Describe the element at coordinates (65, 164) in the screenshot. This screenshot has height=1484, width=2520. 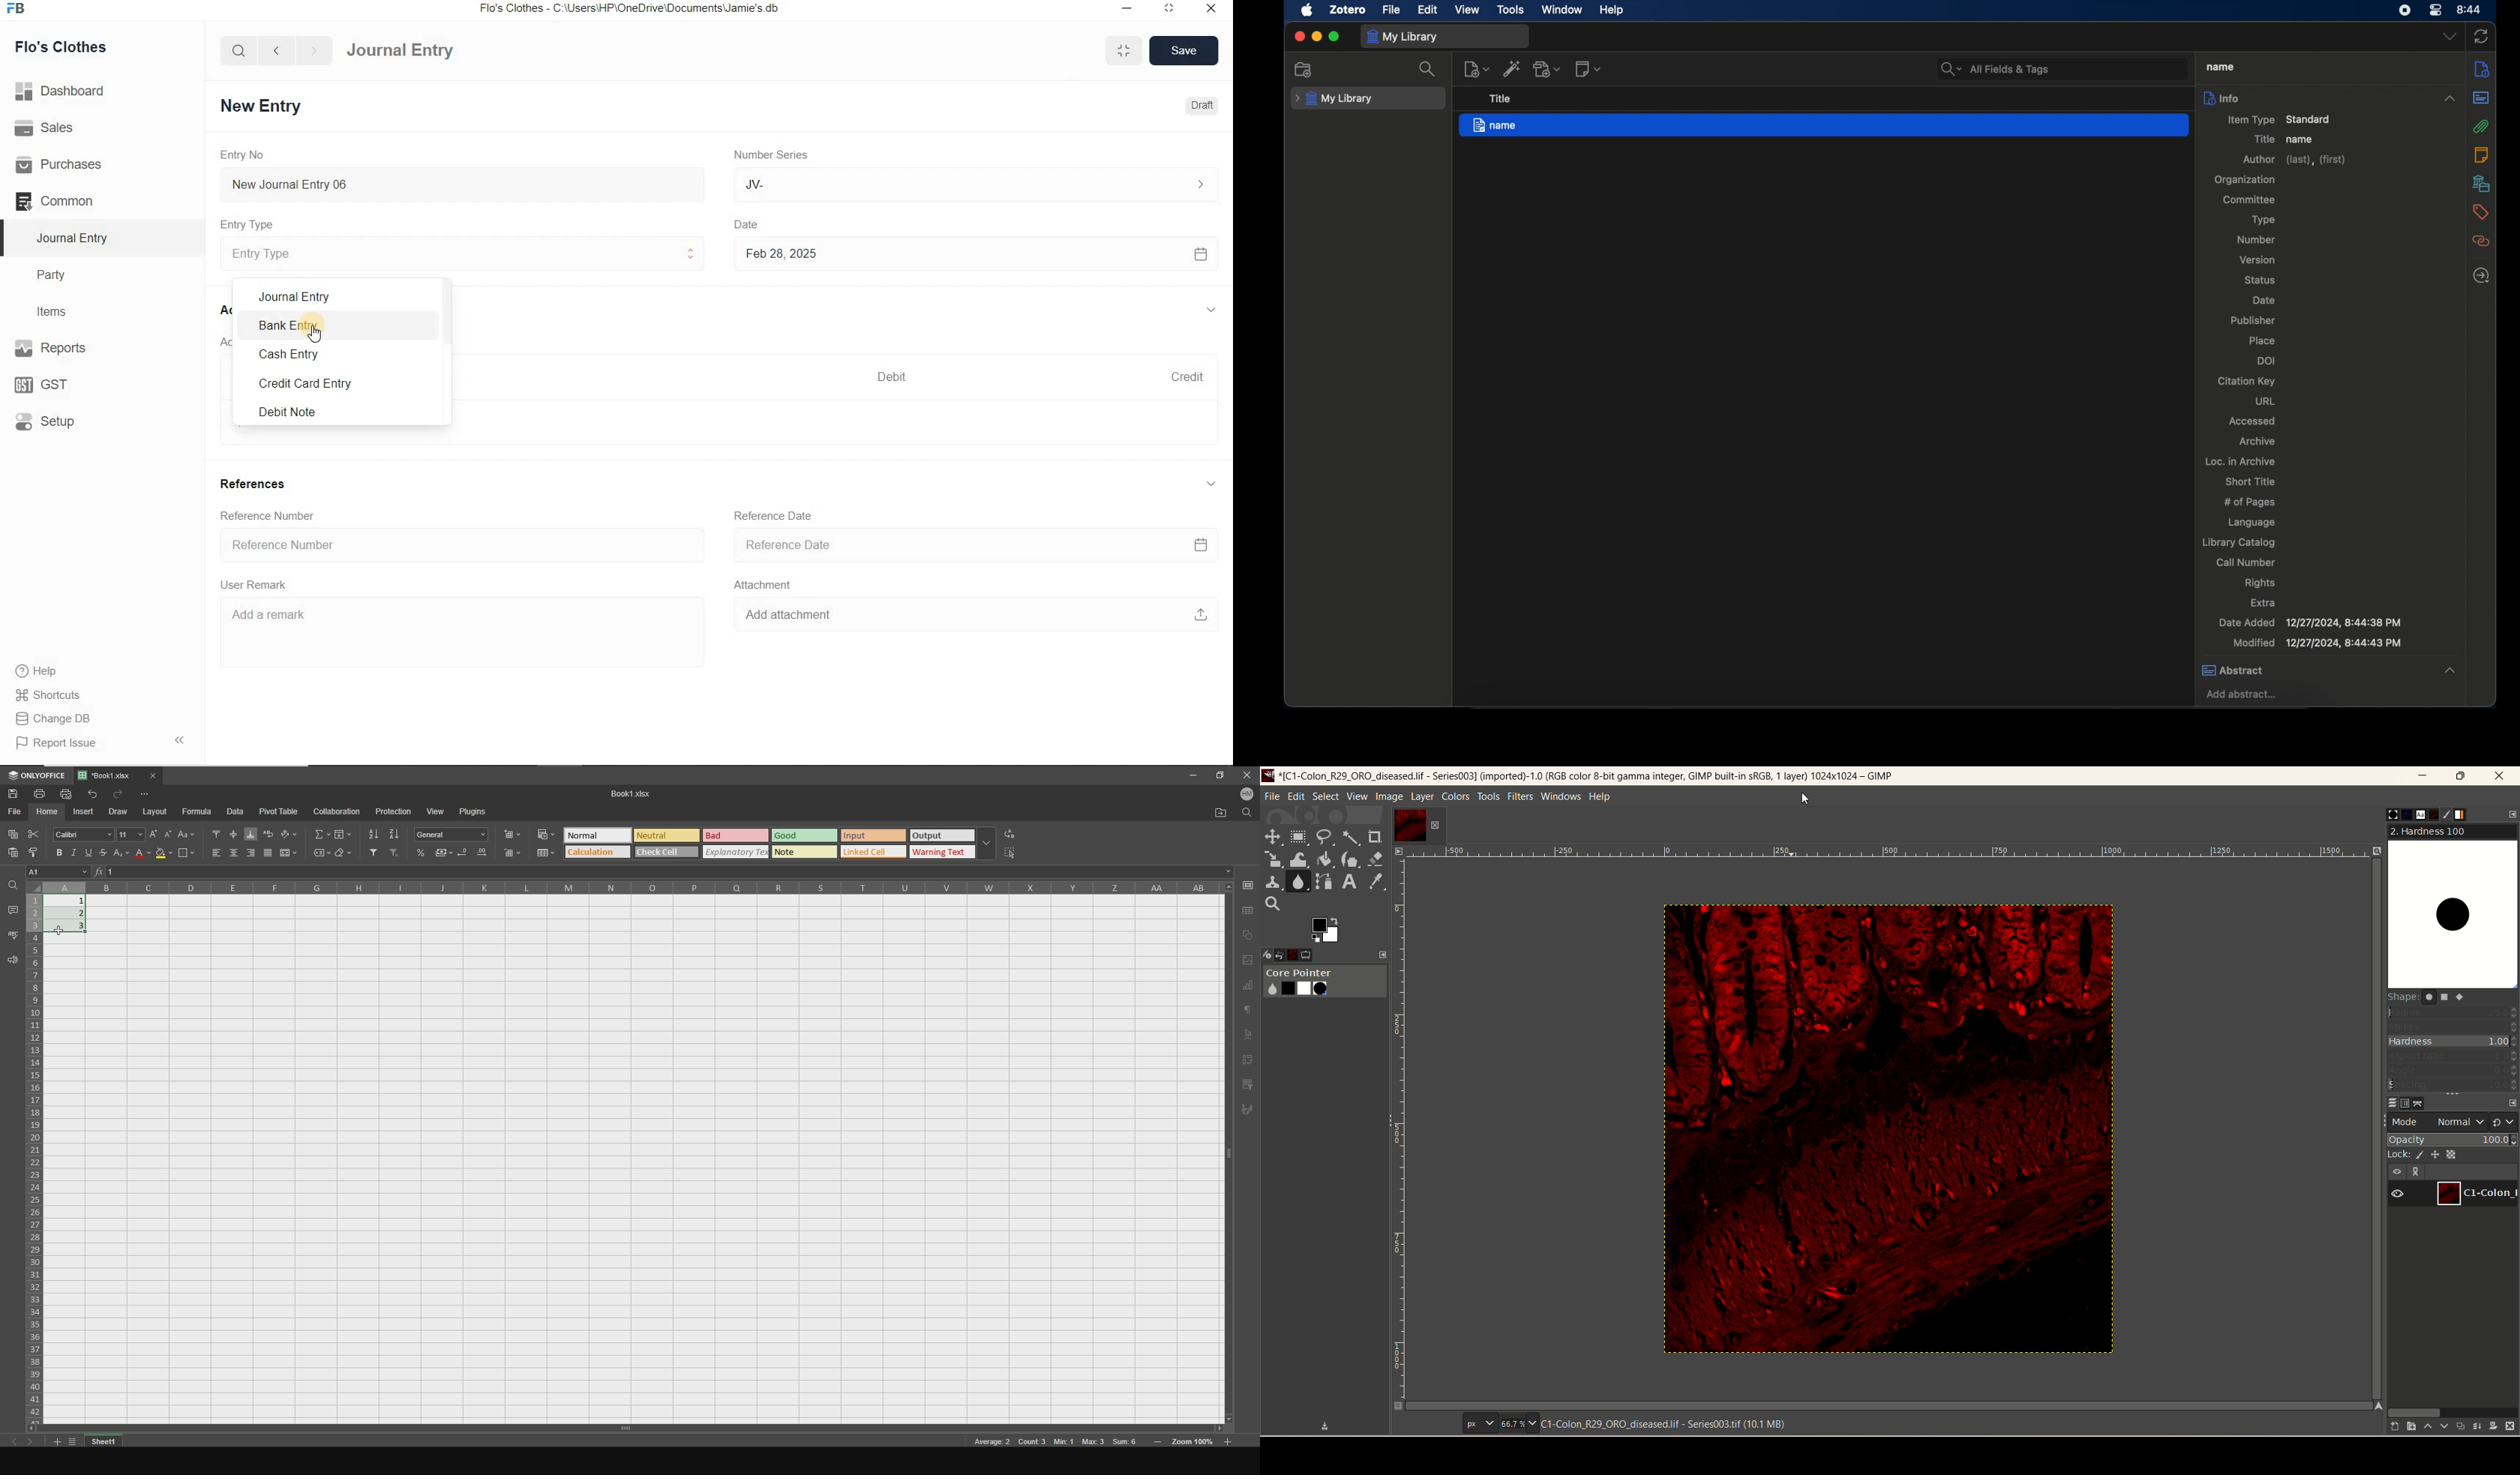
I see `Purchases` at that location.